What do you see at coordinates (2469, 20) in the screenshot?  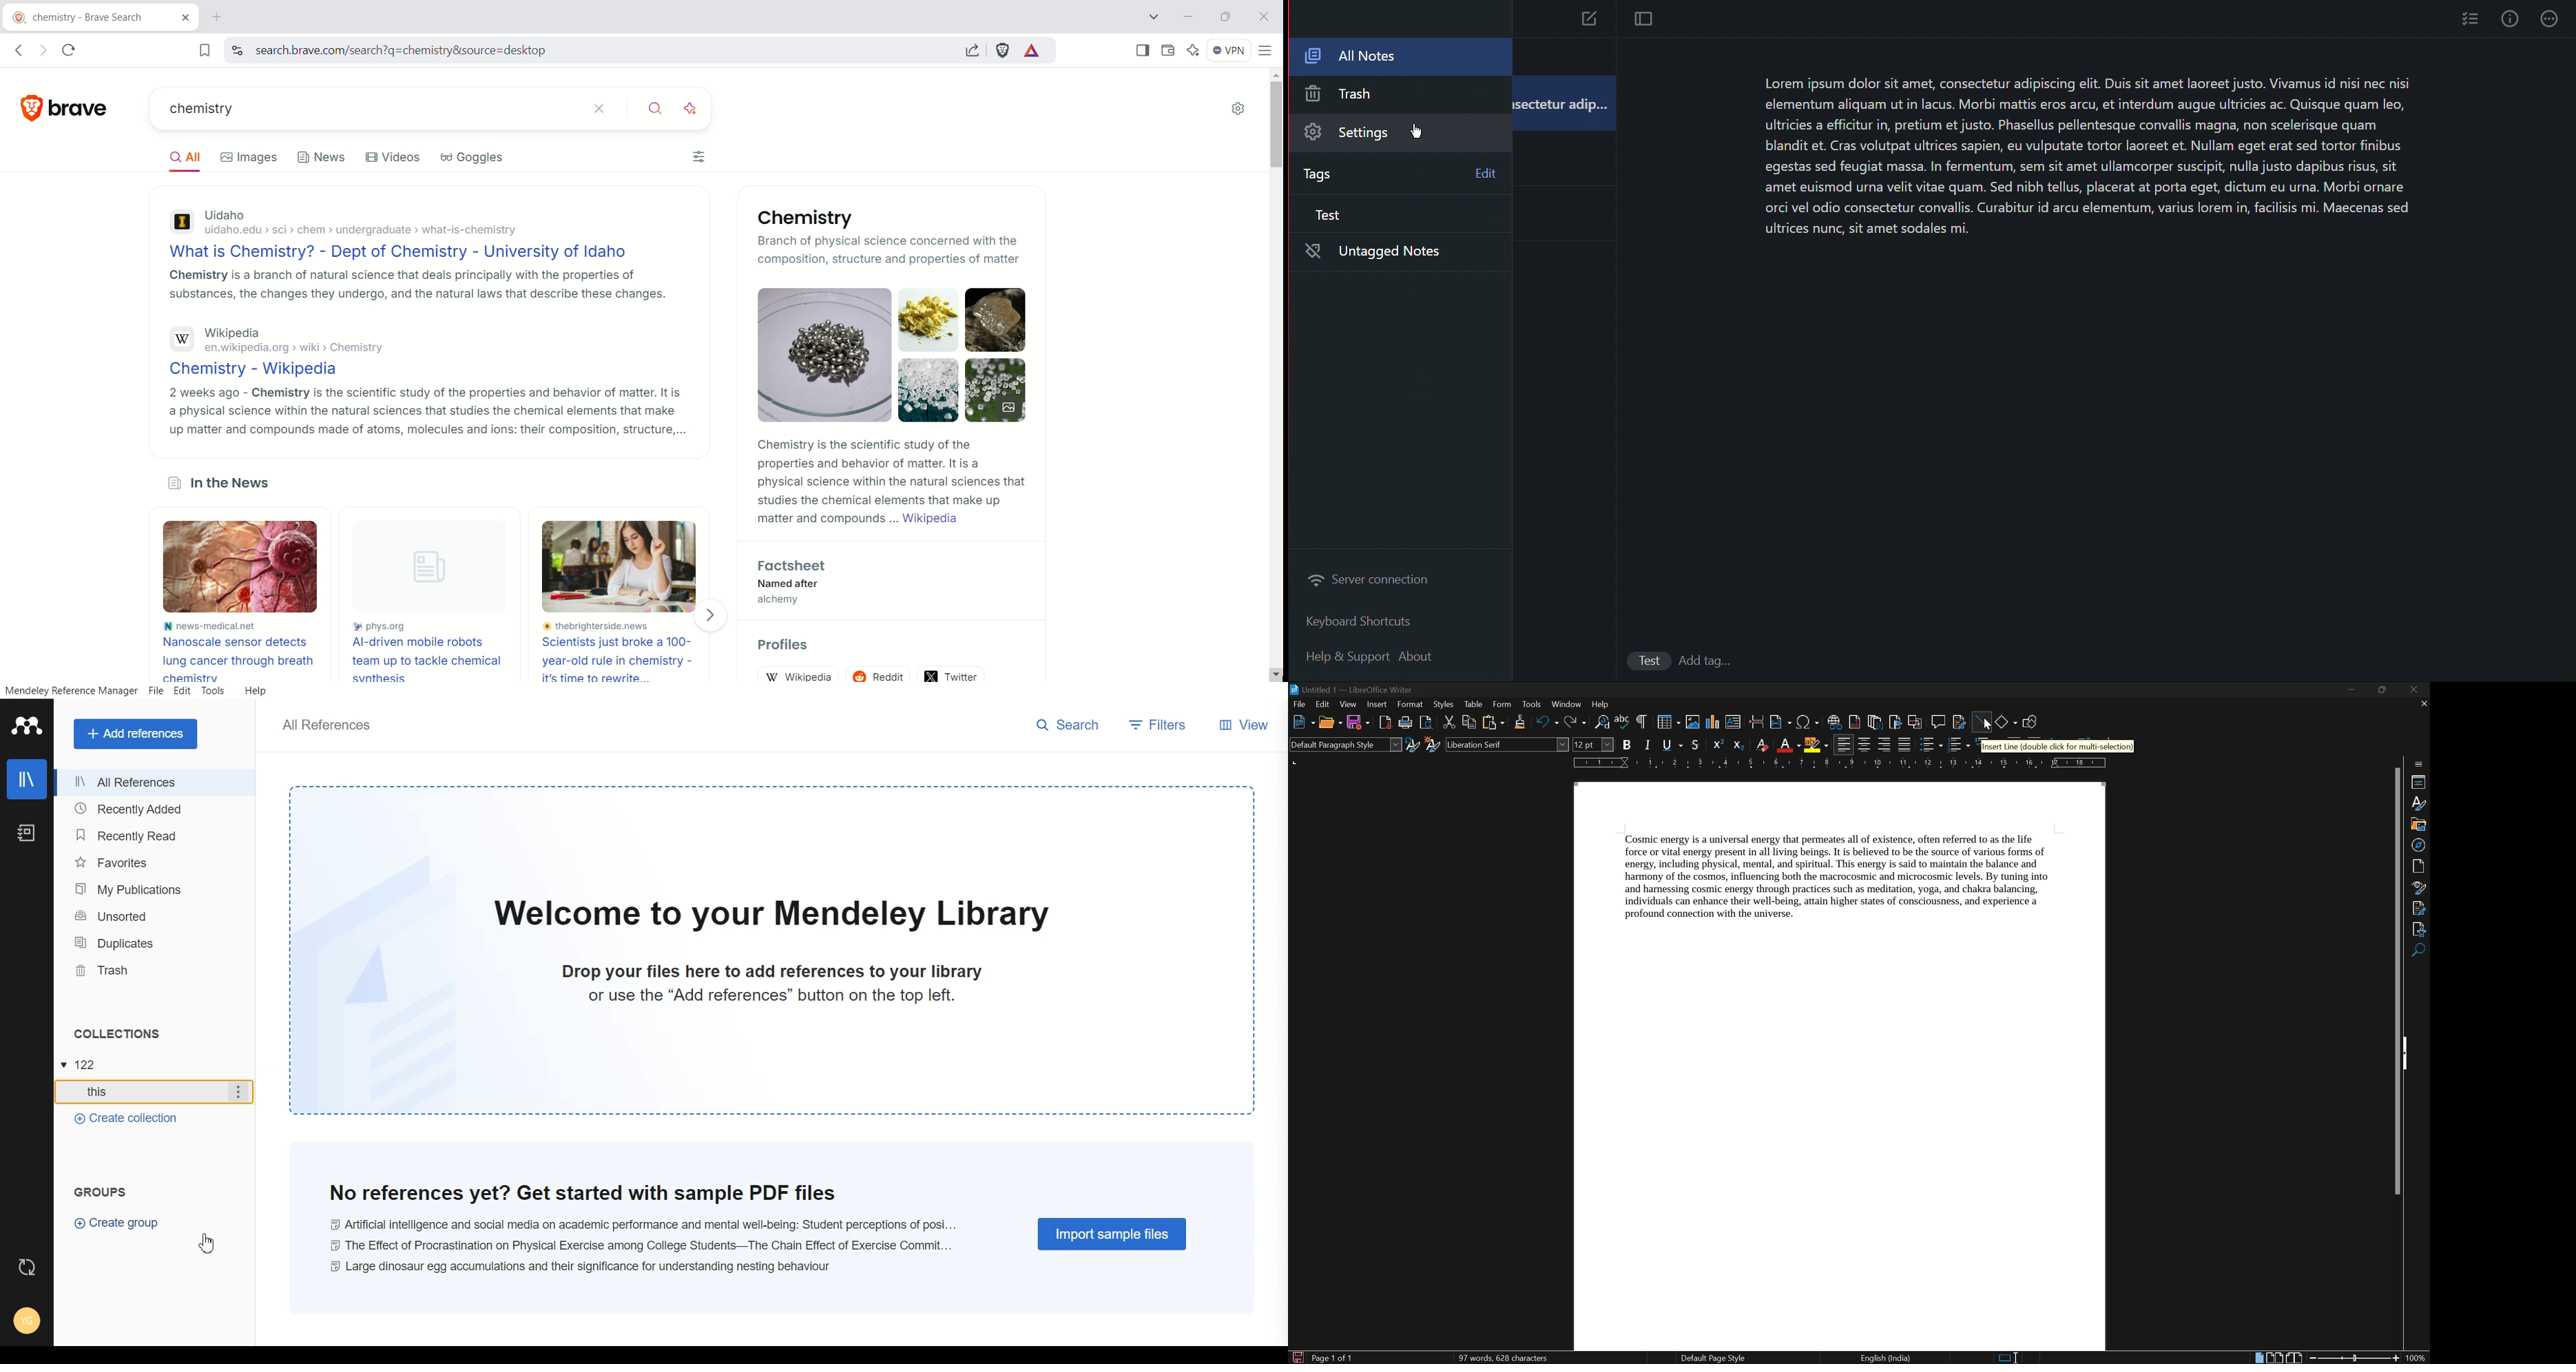 I see `Checklist` at bounding box center [2469, 20].